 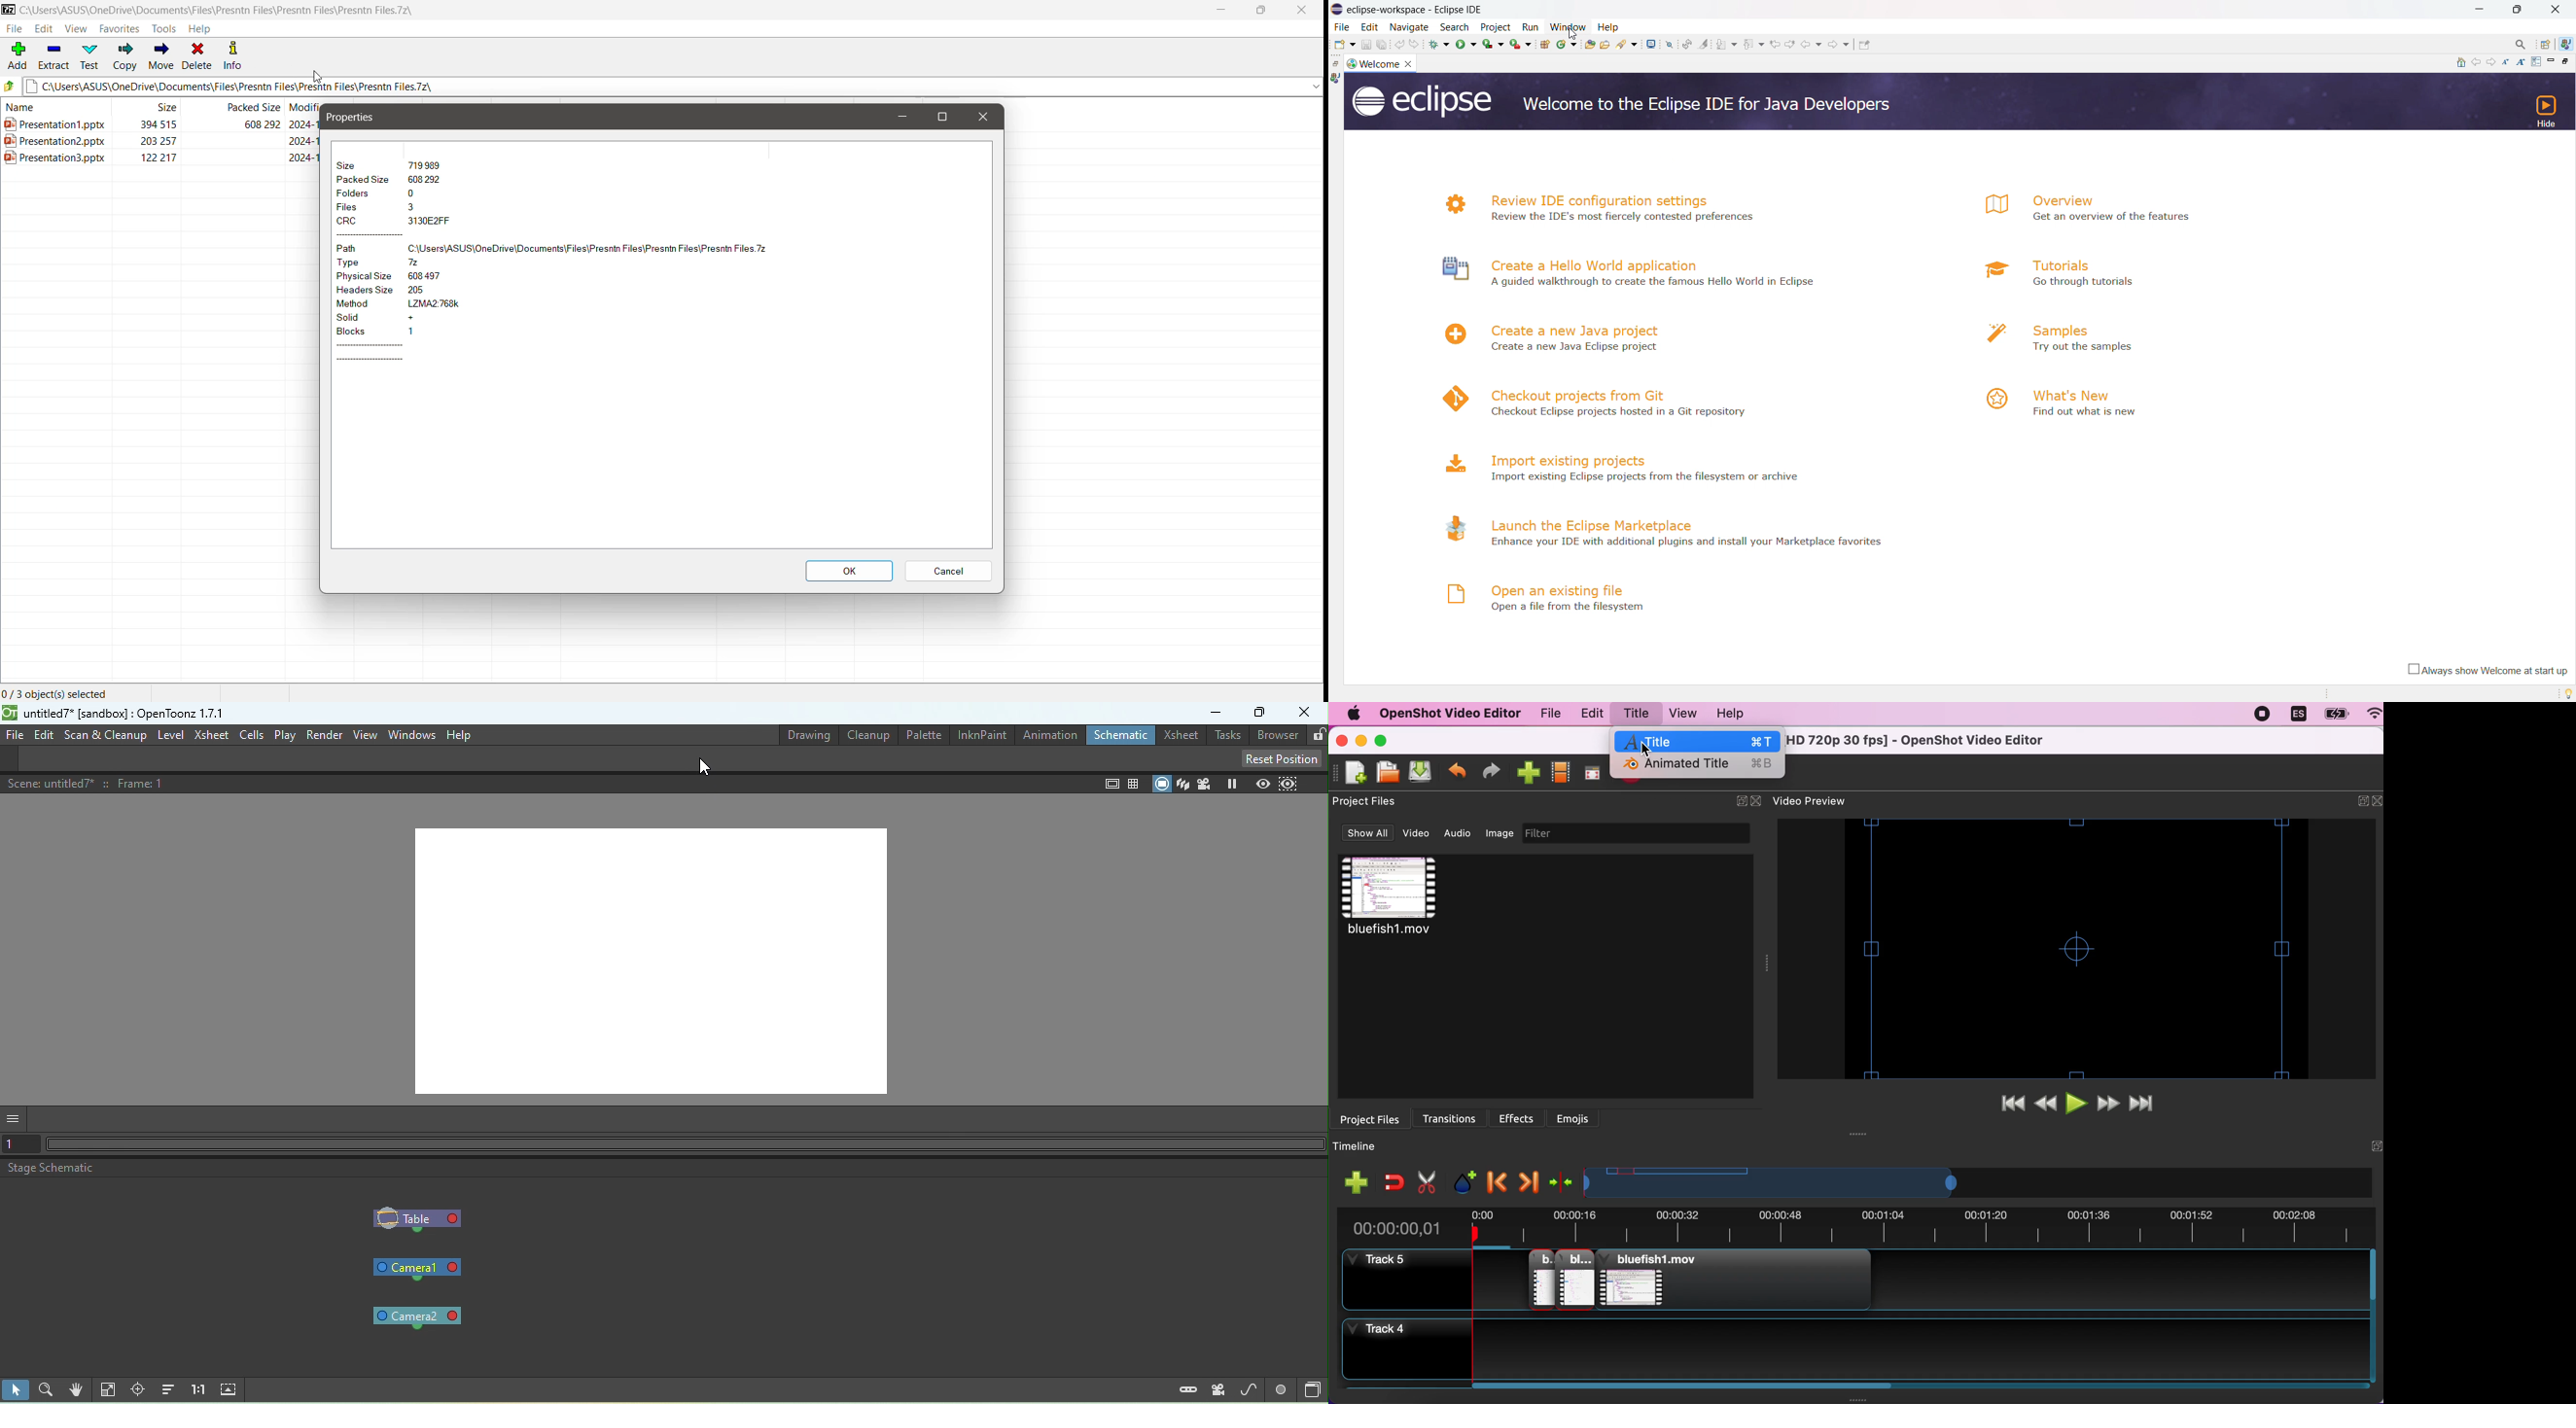 I want to click on Headers Size, so click(x=365, y=291).